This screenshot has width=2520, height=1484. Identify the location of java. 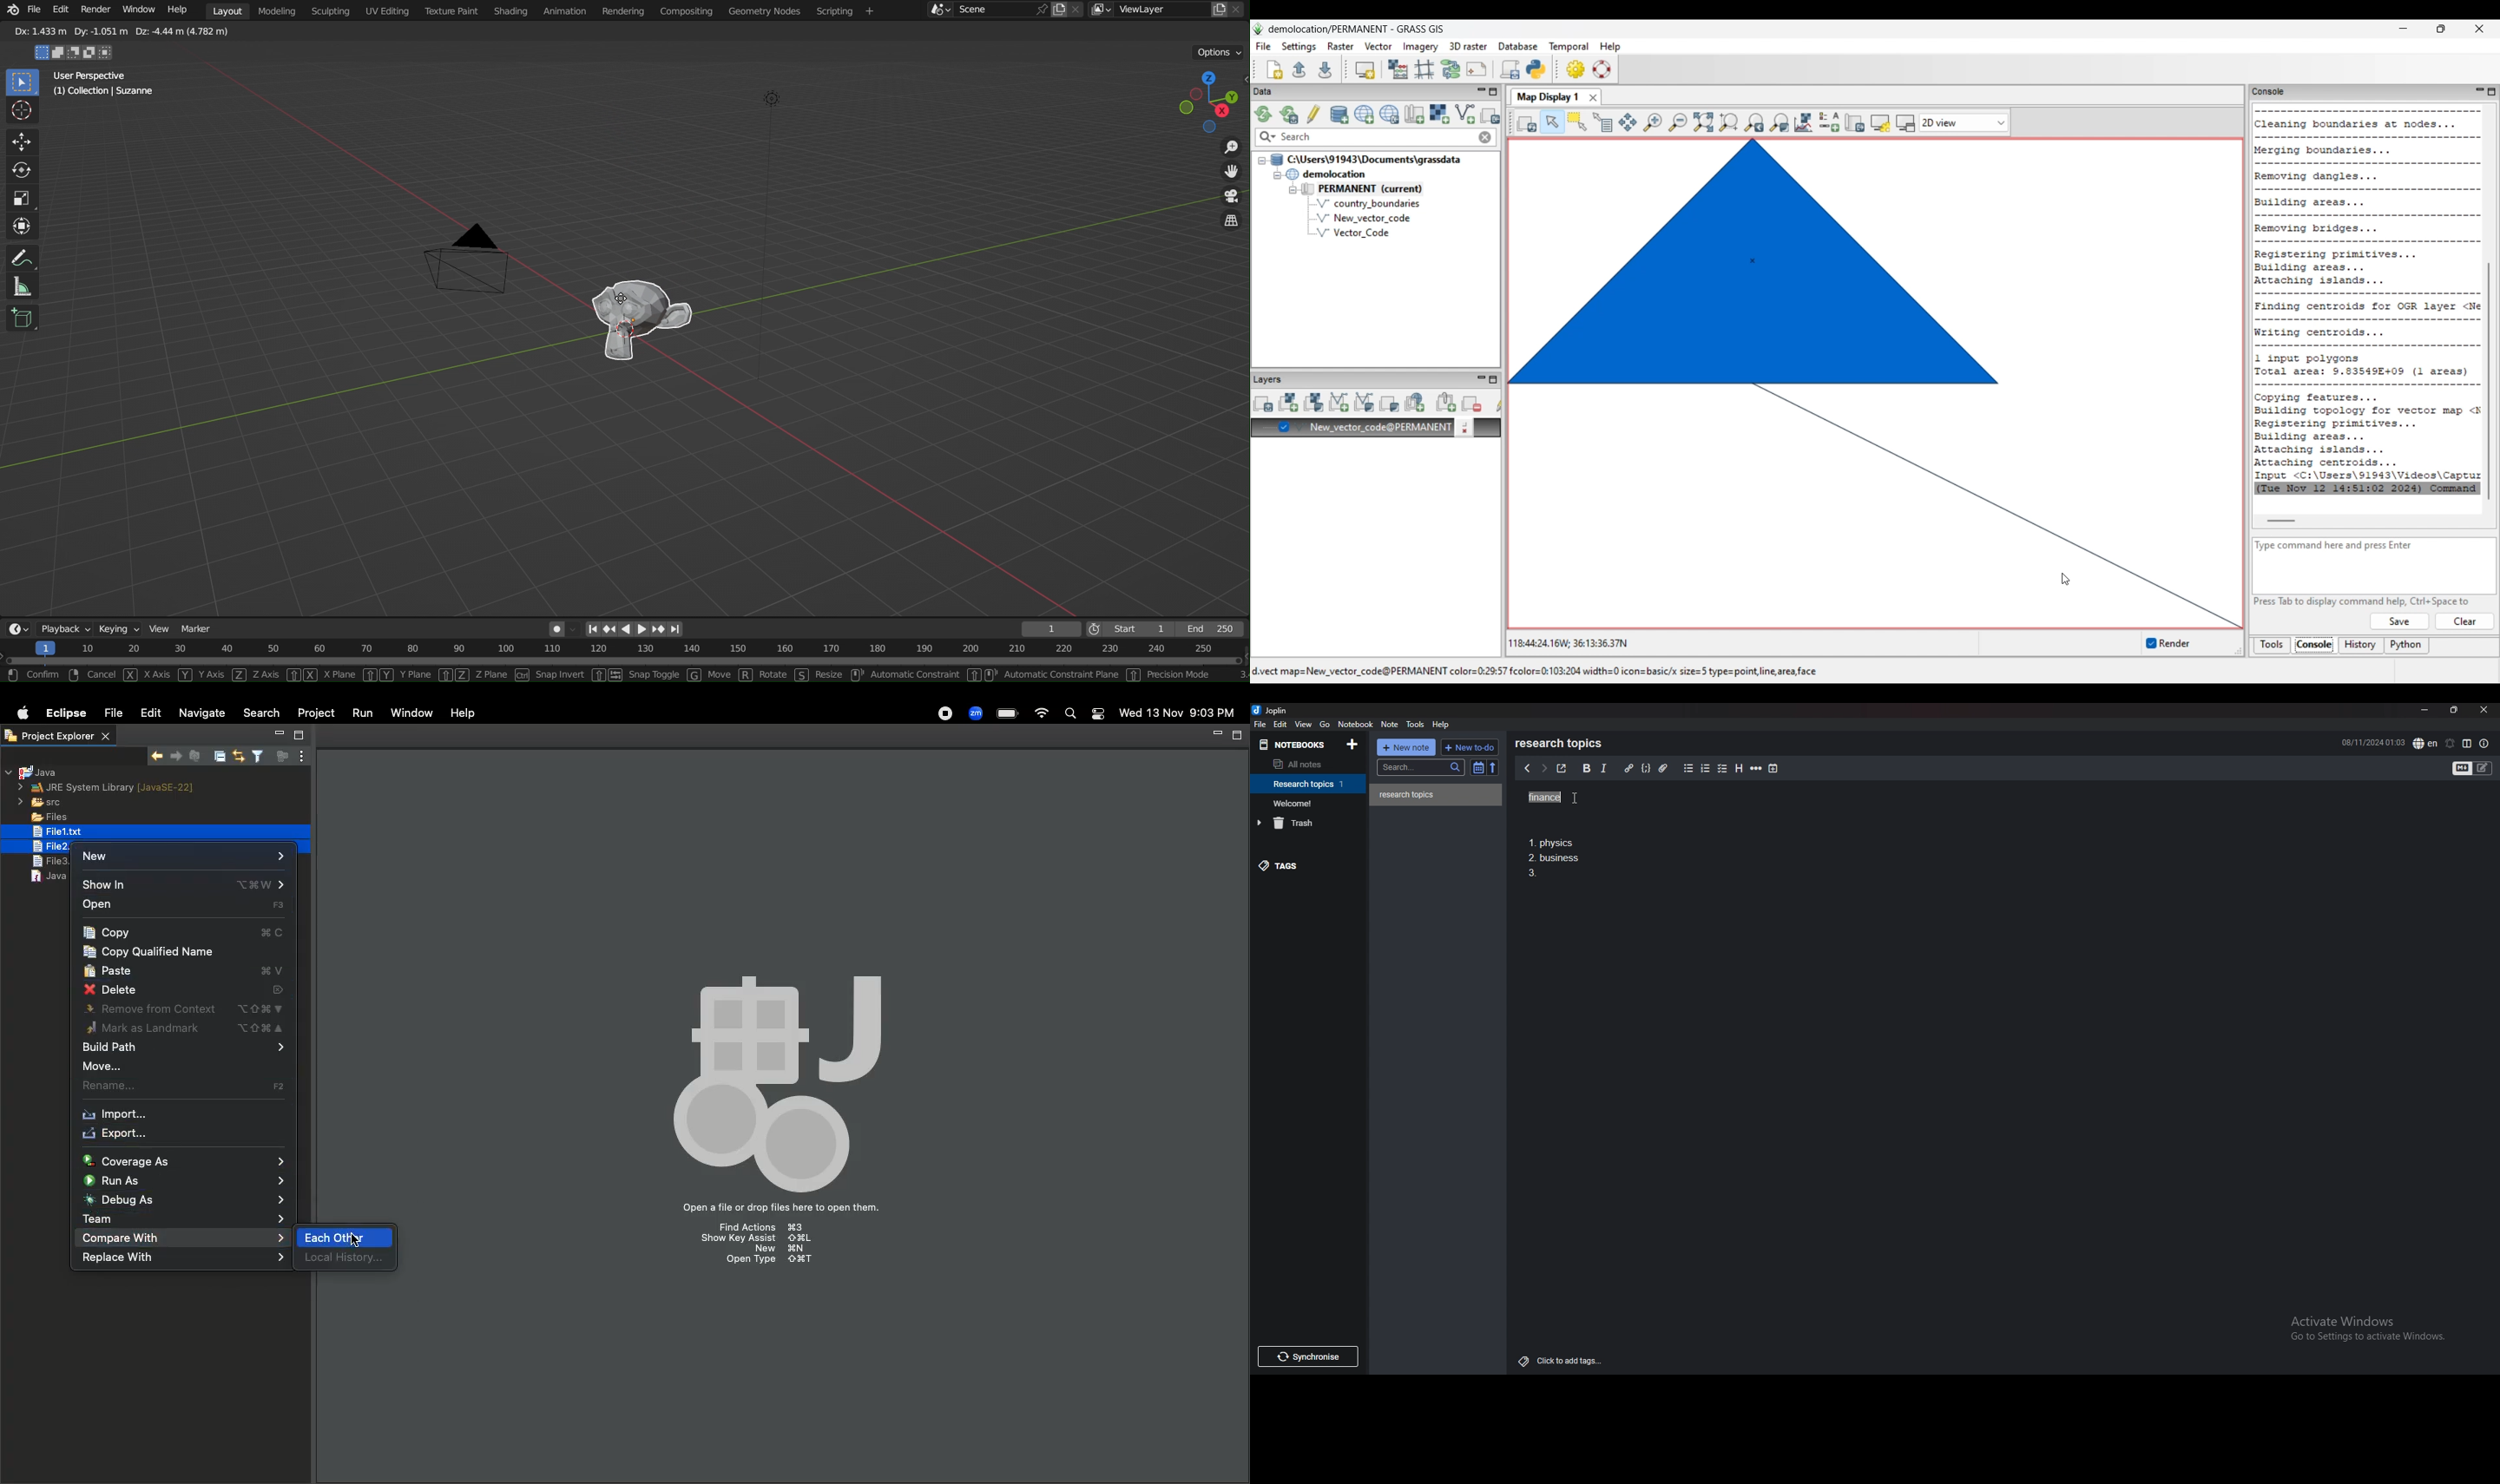
(49, 881).